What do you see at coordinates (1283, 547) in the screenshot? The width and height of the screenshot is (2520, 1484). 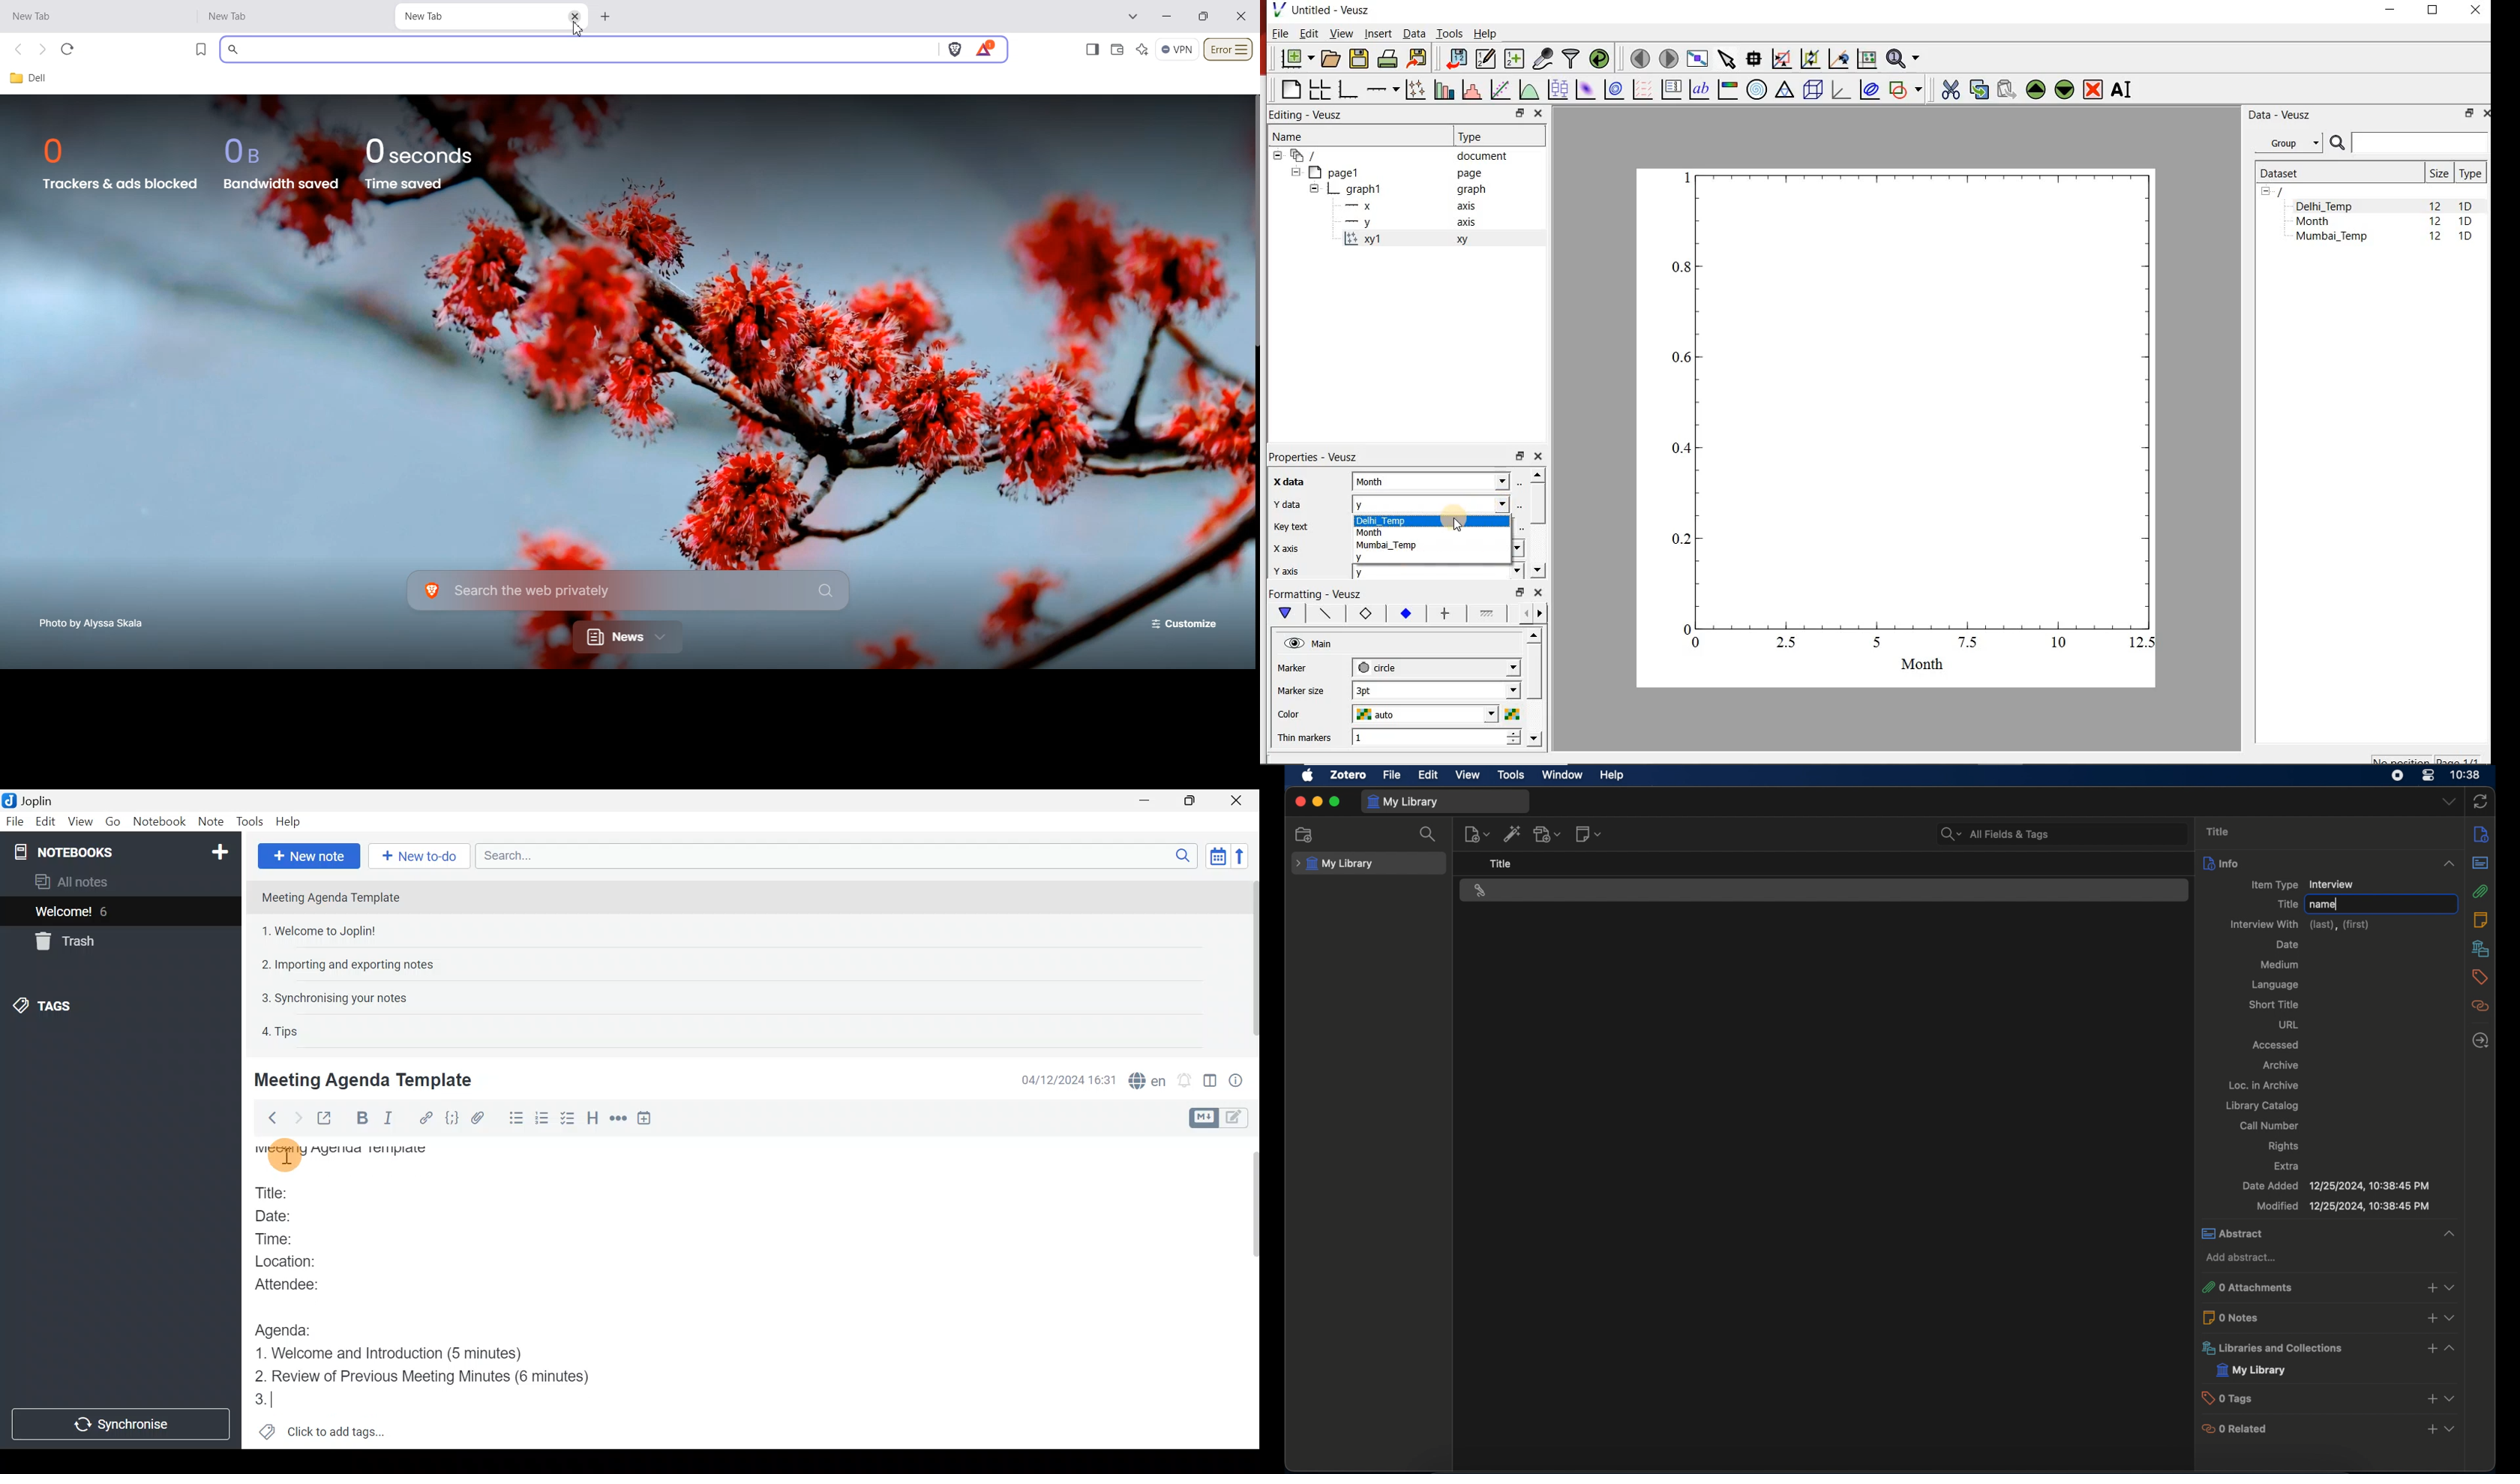 I see `x axix` at bounding box center [1283, 547].